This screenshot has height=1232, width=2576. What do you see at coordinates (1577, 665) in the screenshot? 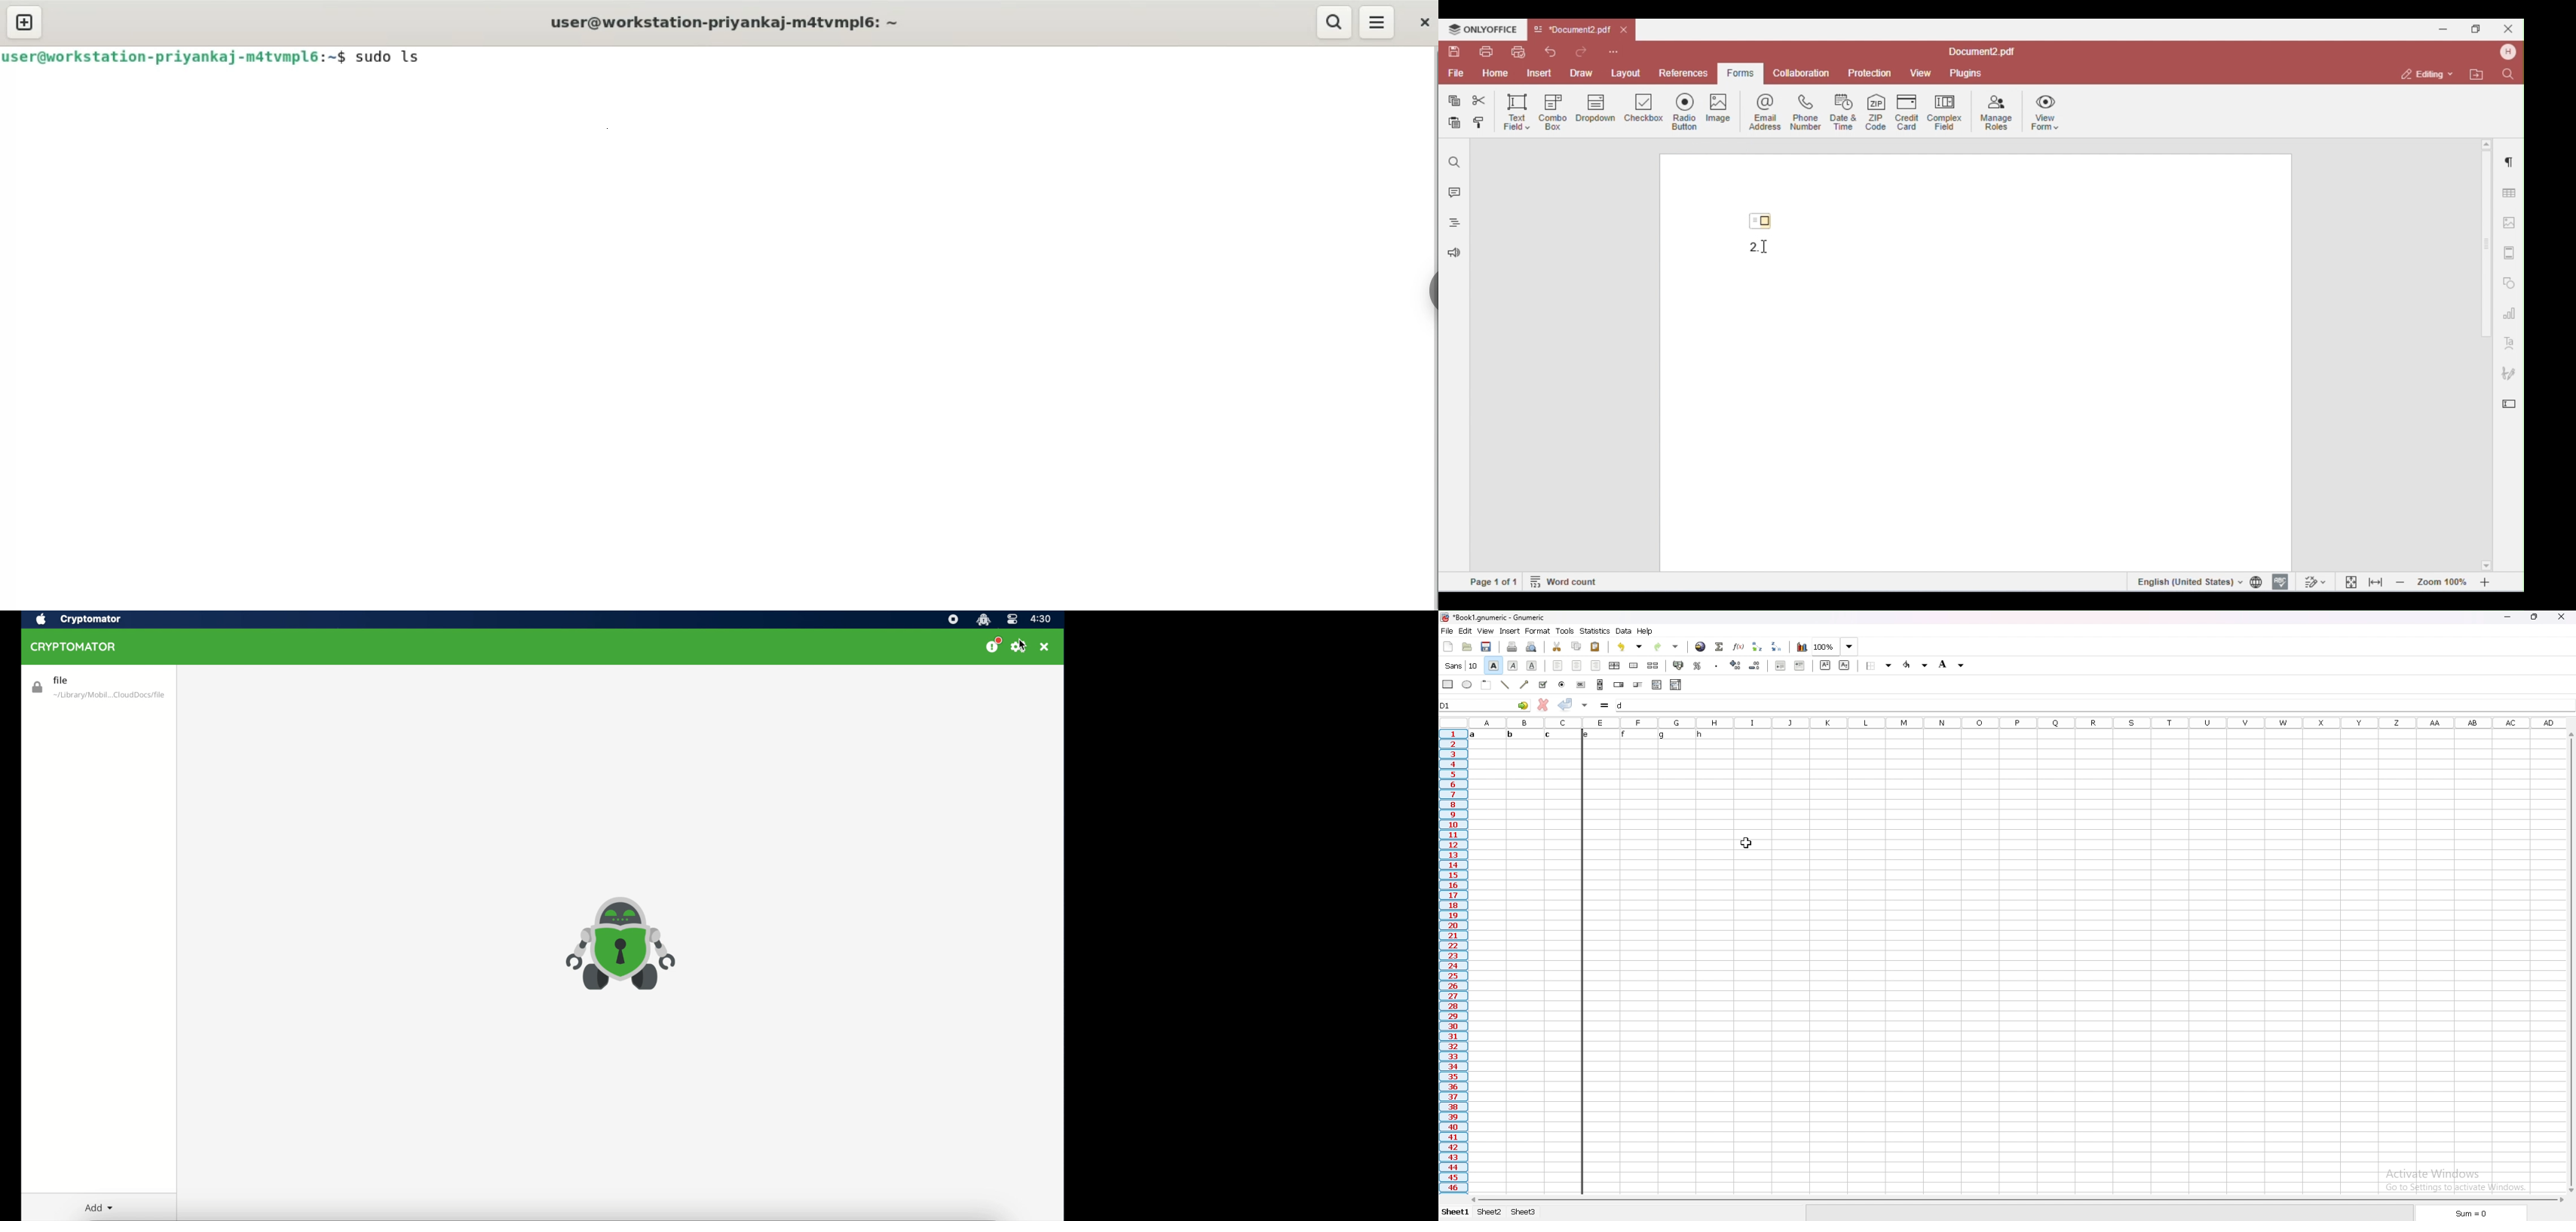
I see `centre` at bounding box center [1577, 665].